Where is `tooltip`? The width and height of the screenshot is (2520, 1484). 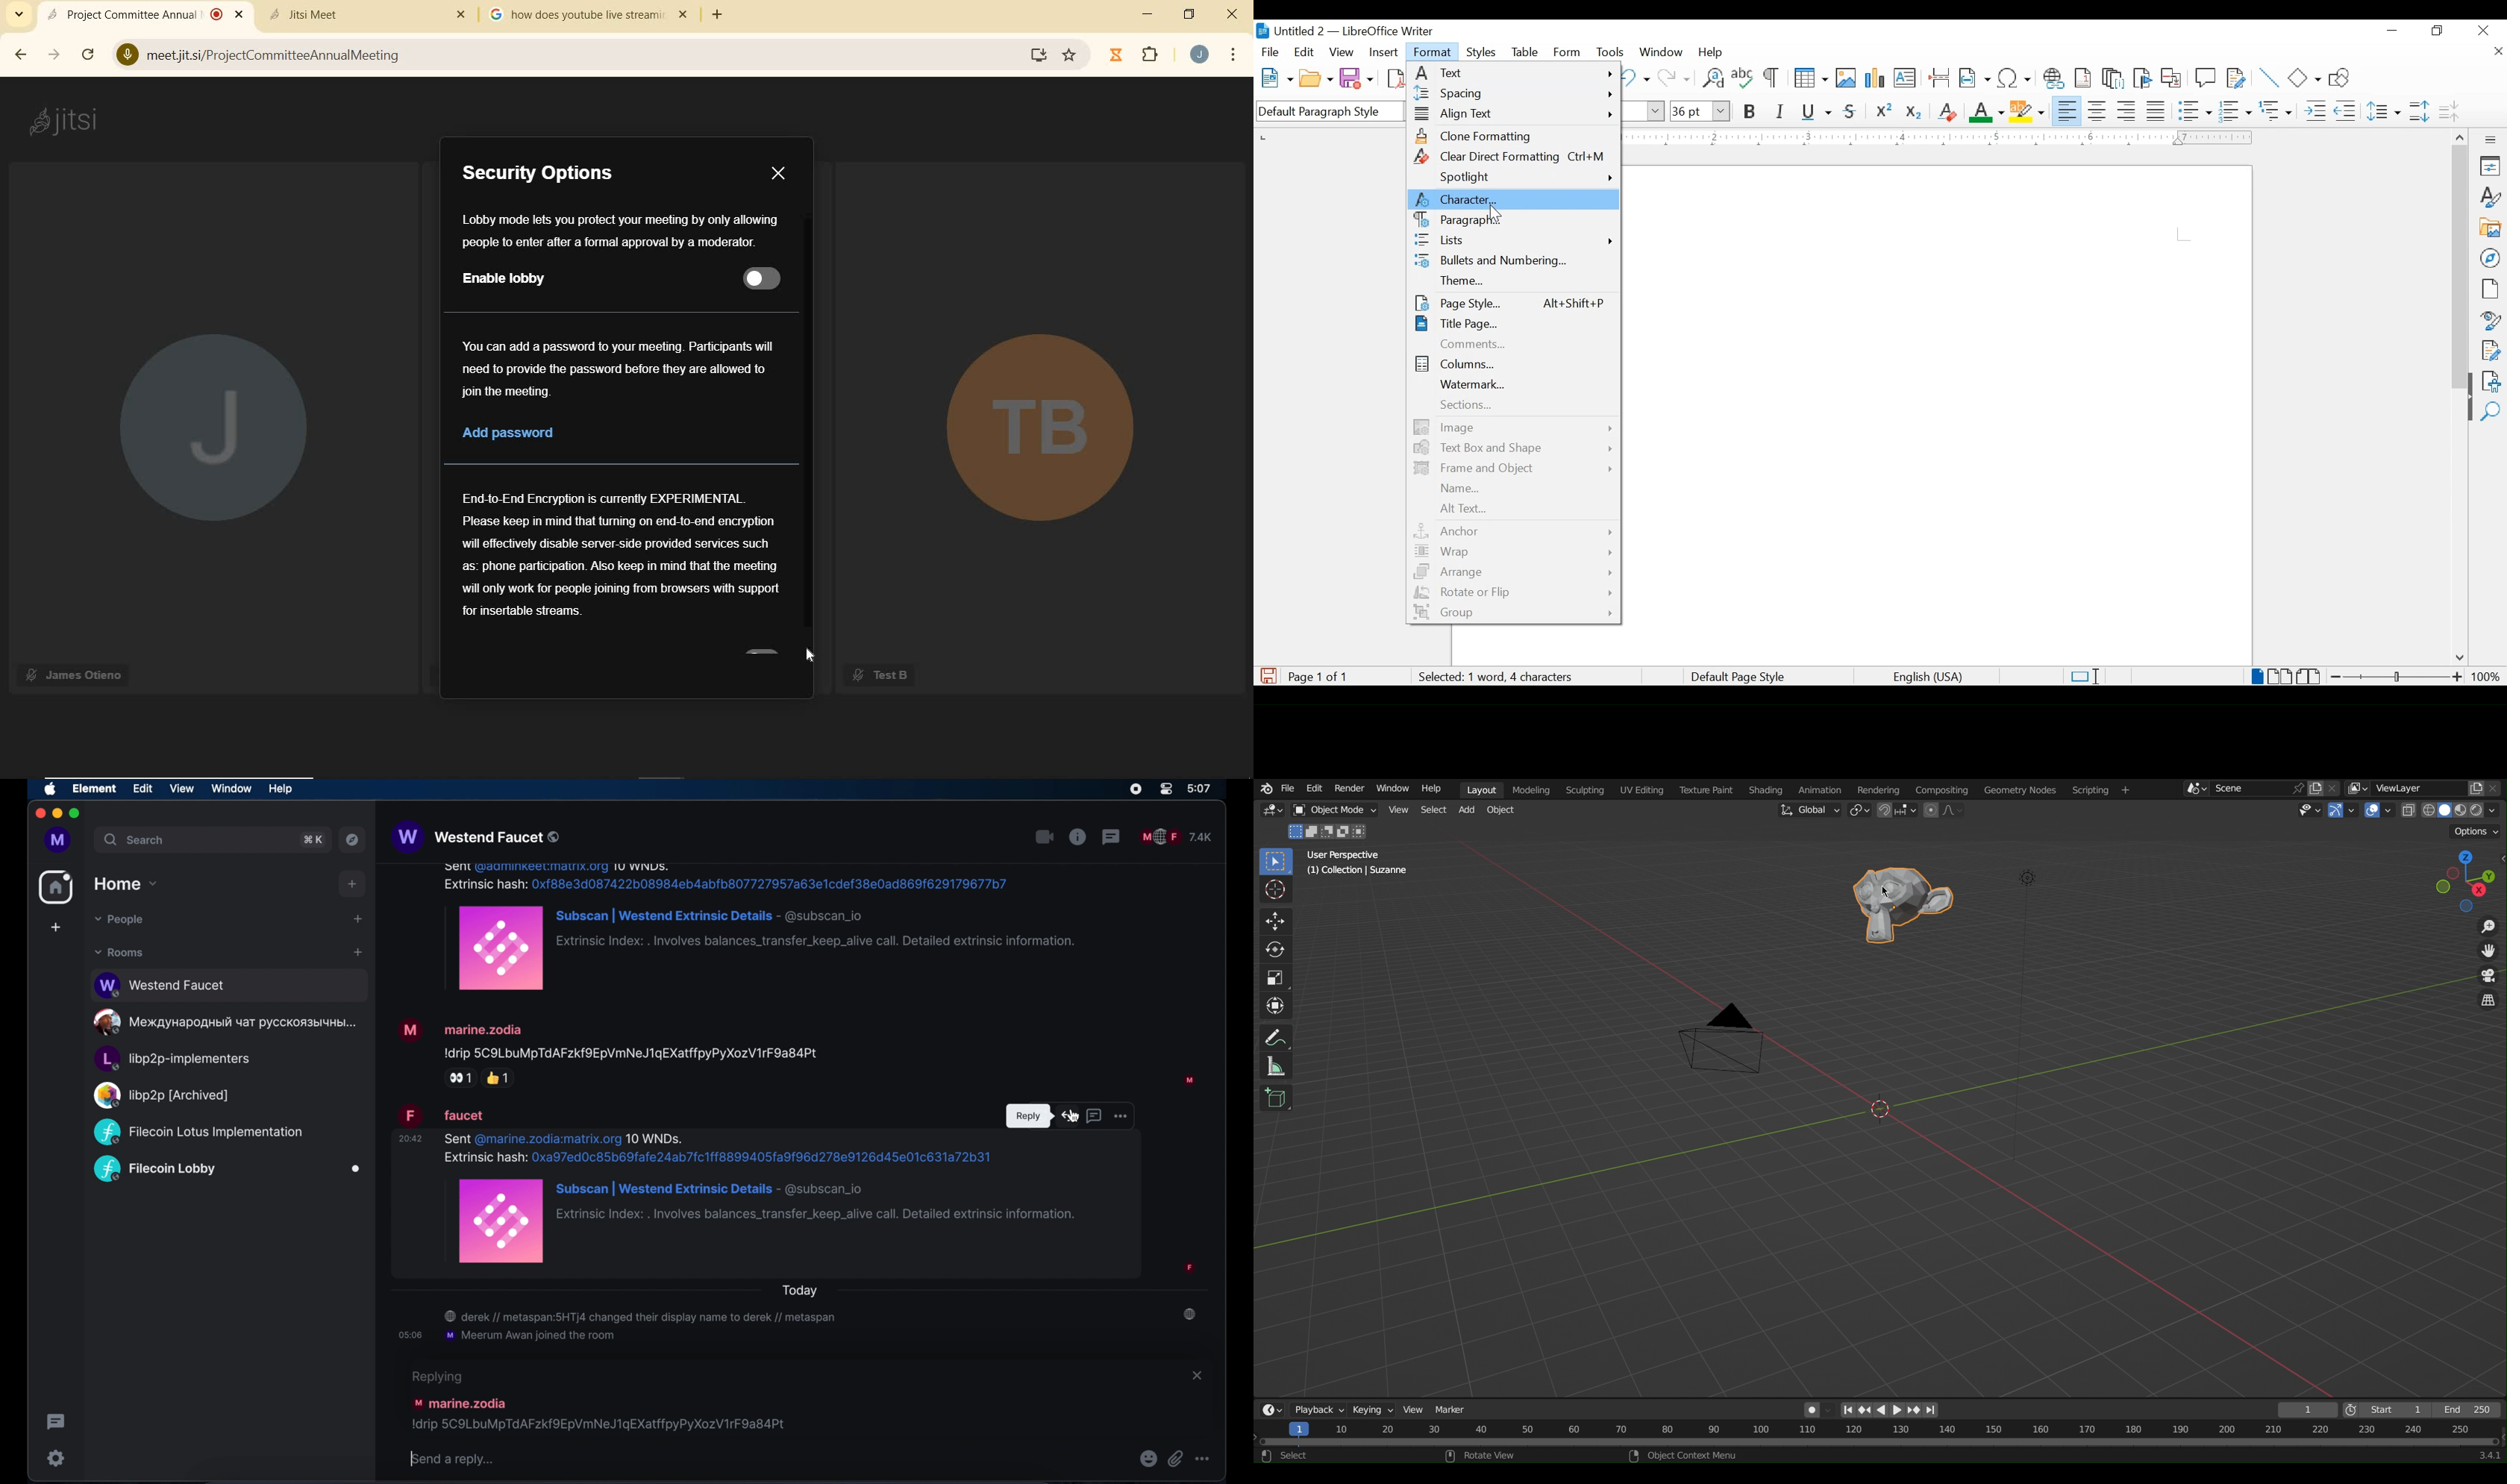 tooltip is located at coordinates (1028, 1117).